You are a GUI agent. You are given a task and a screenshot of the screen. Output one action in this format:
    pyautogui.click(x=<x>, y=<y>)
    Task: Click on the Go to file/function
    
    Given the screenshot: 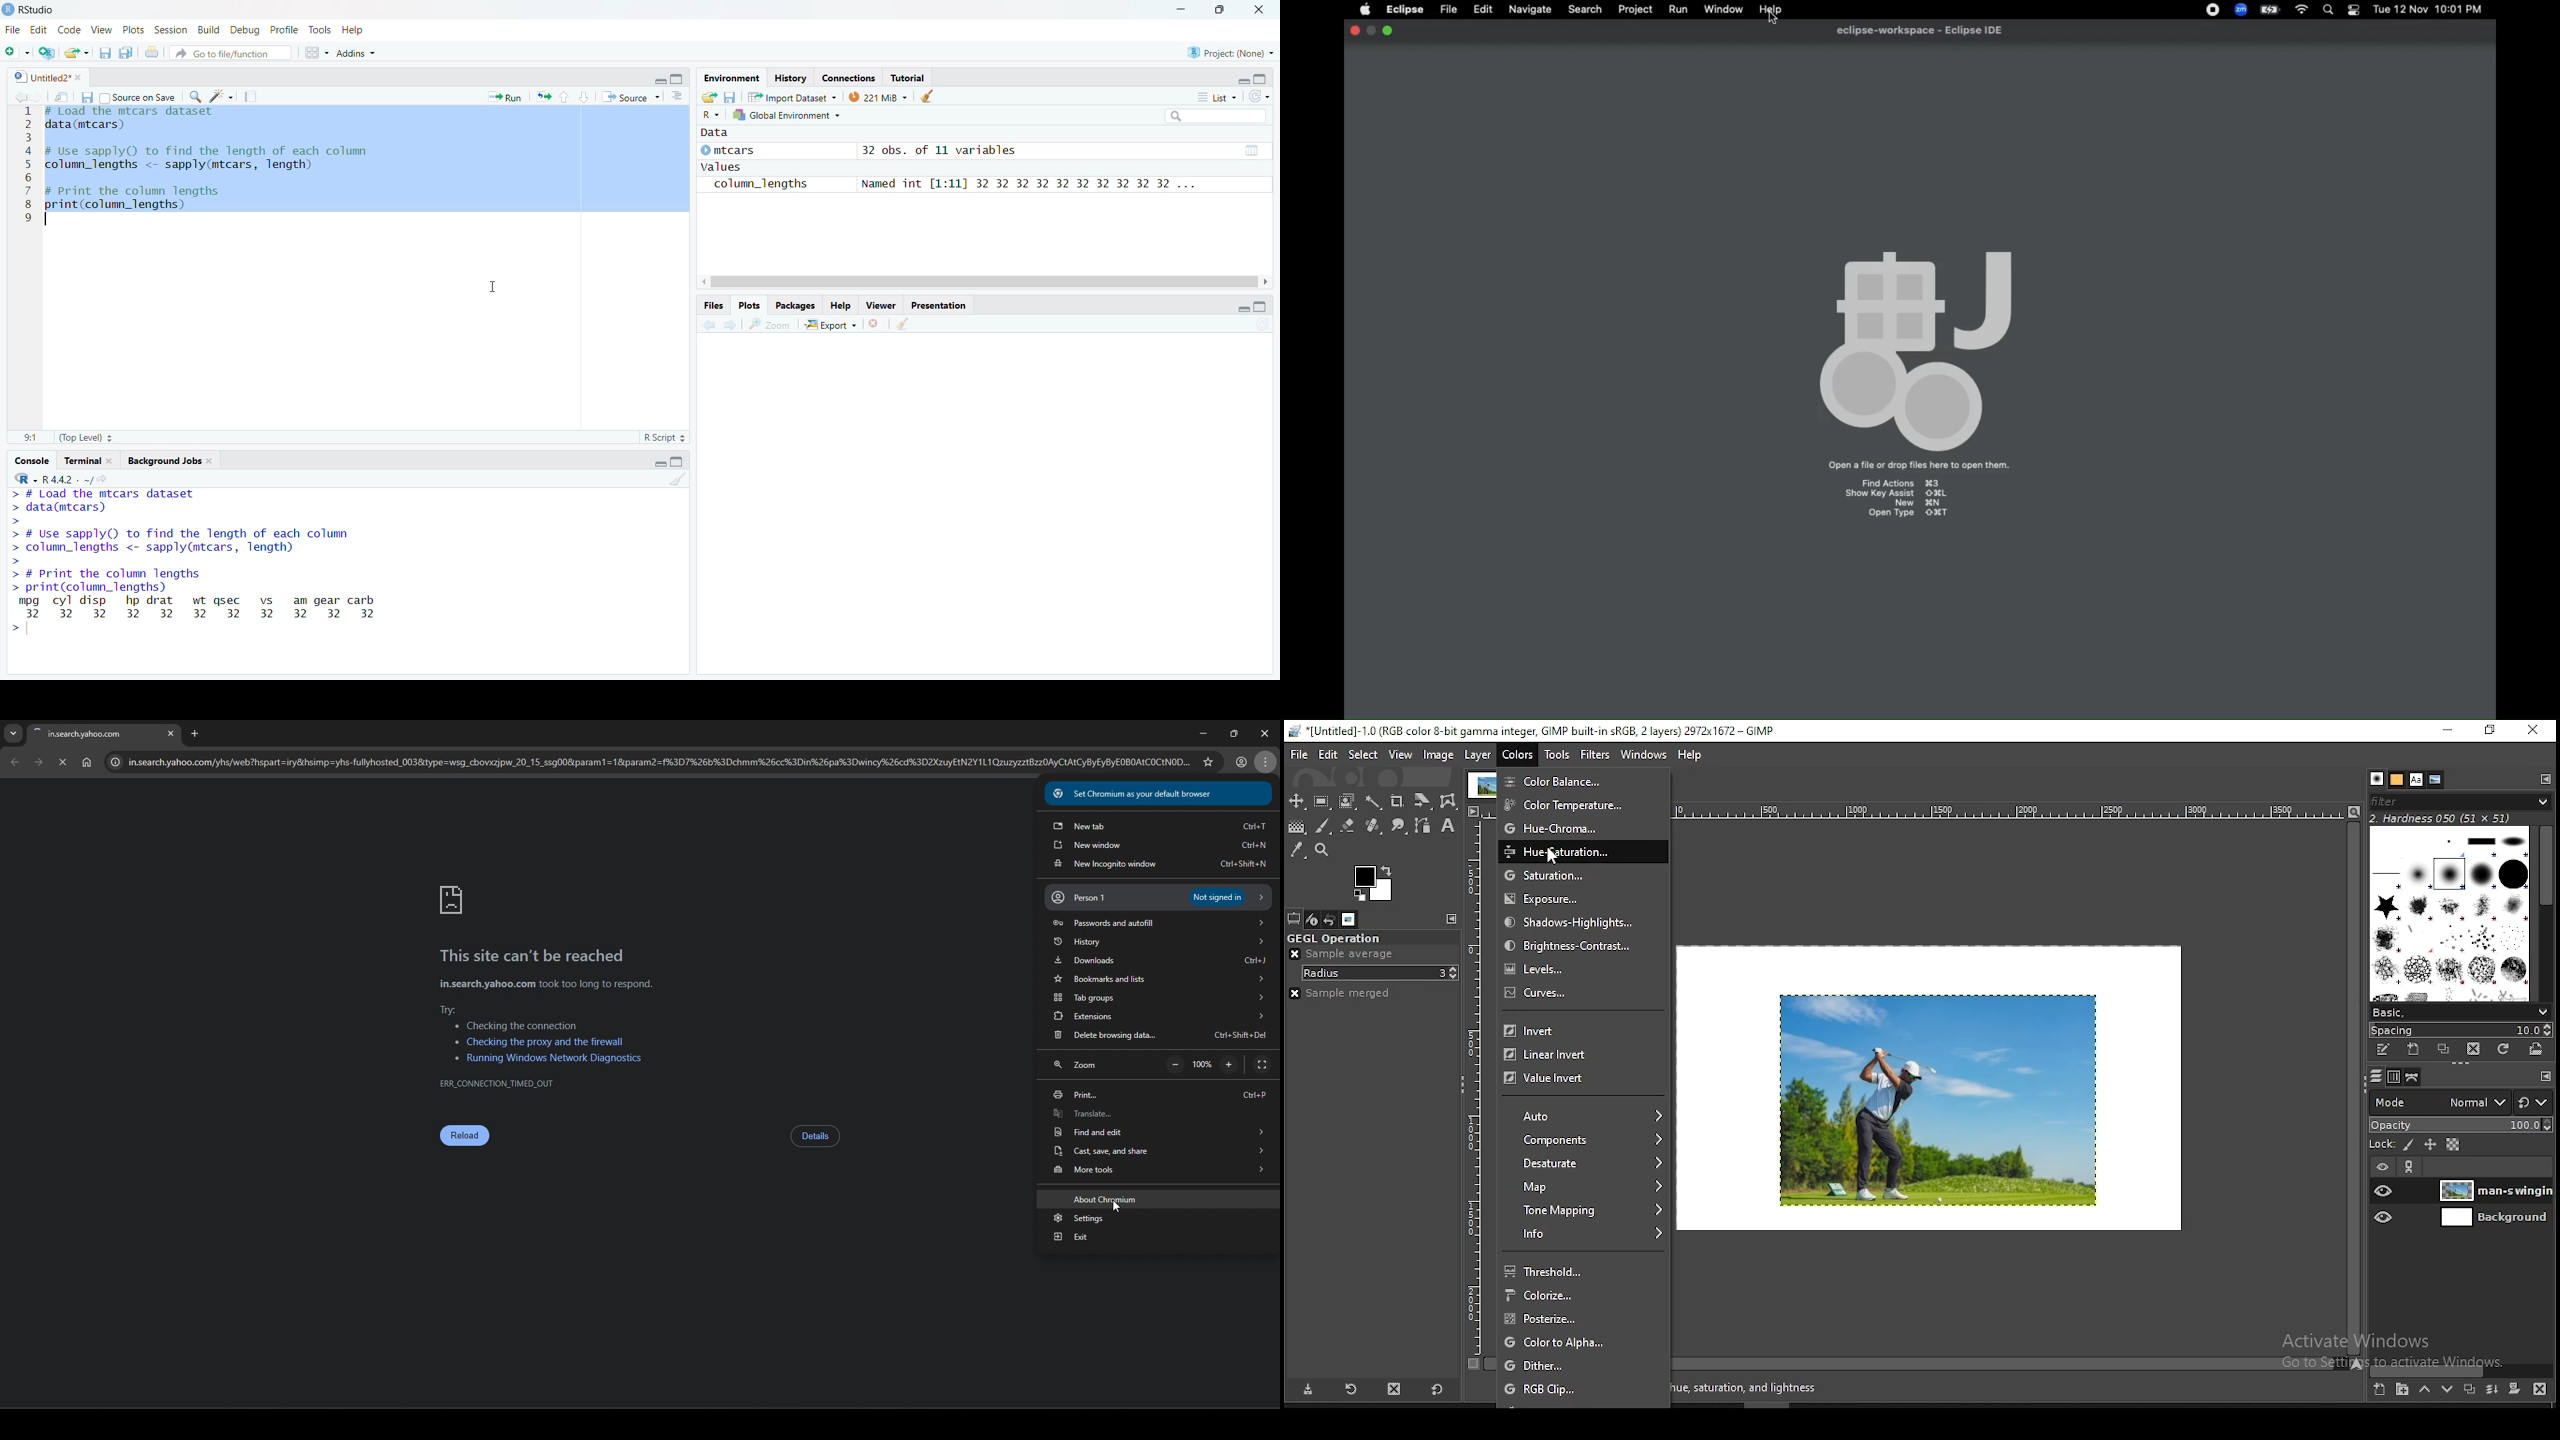 What is the action you would take?
    pyautogui.click(x=231, y=53)
    